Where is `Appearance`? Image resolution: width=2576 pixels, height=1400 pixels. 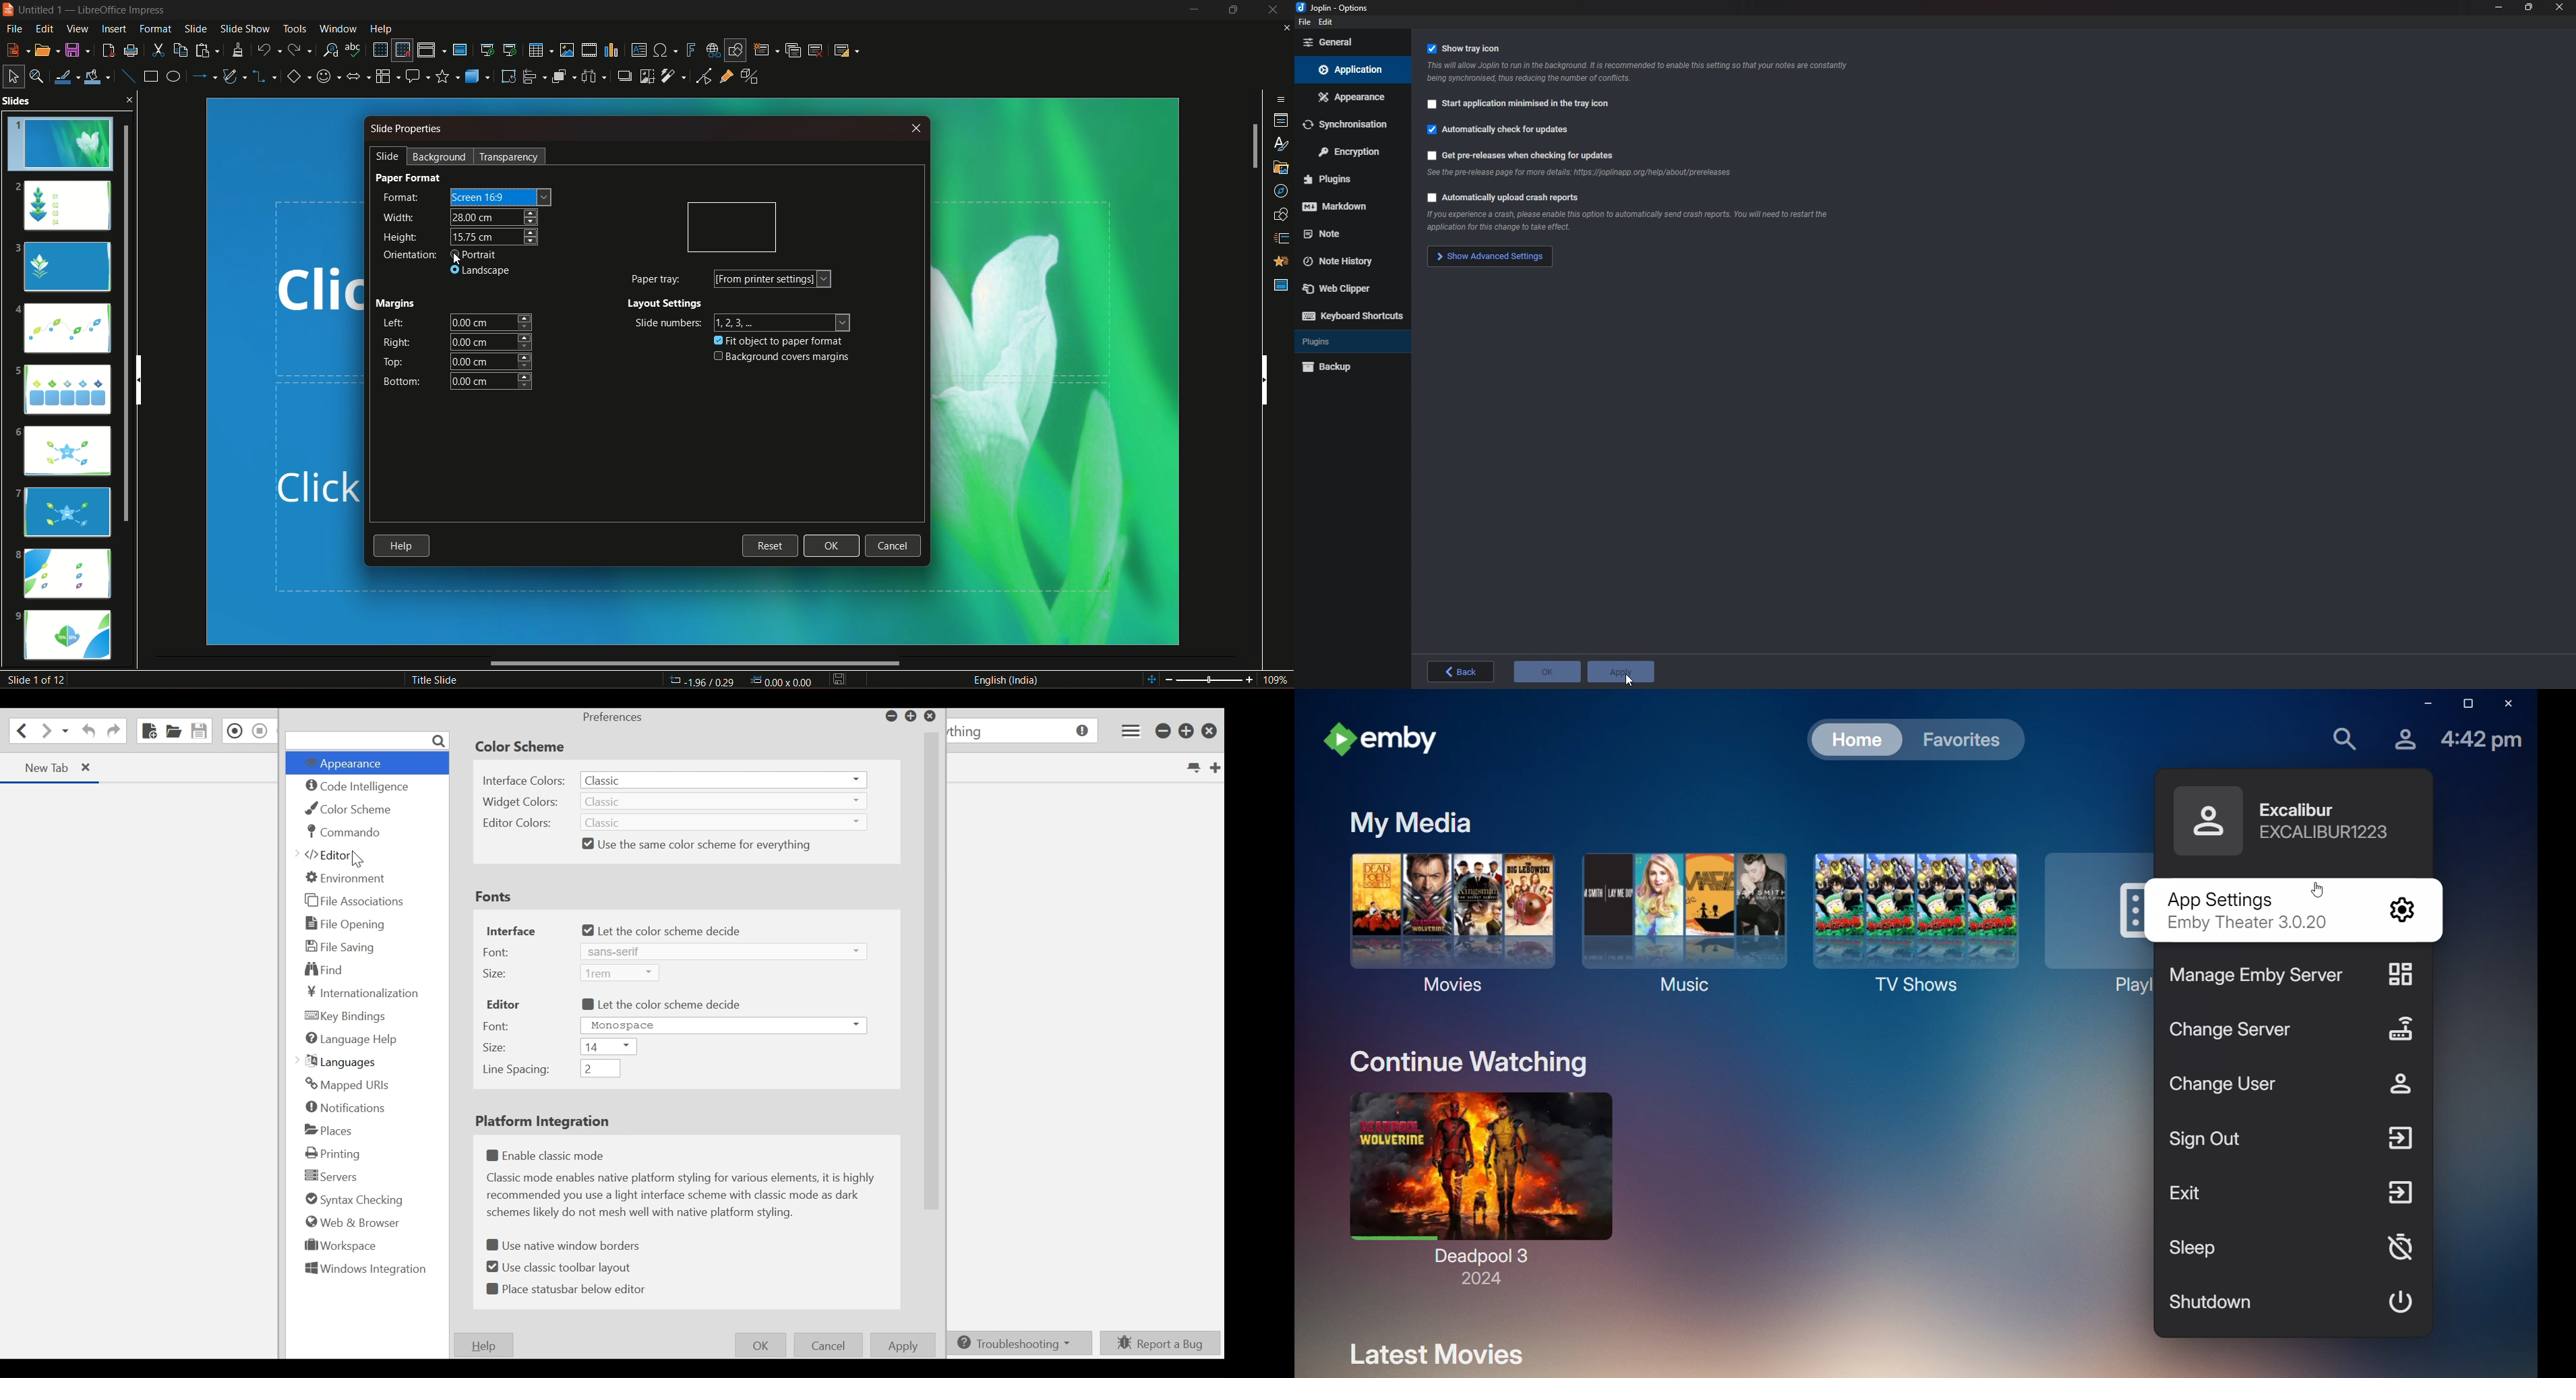
Appearance is located at coordinates (1351, 96).